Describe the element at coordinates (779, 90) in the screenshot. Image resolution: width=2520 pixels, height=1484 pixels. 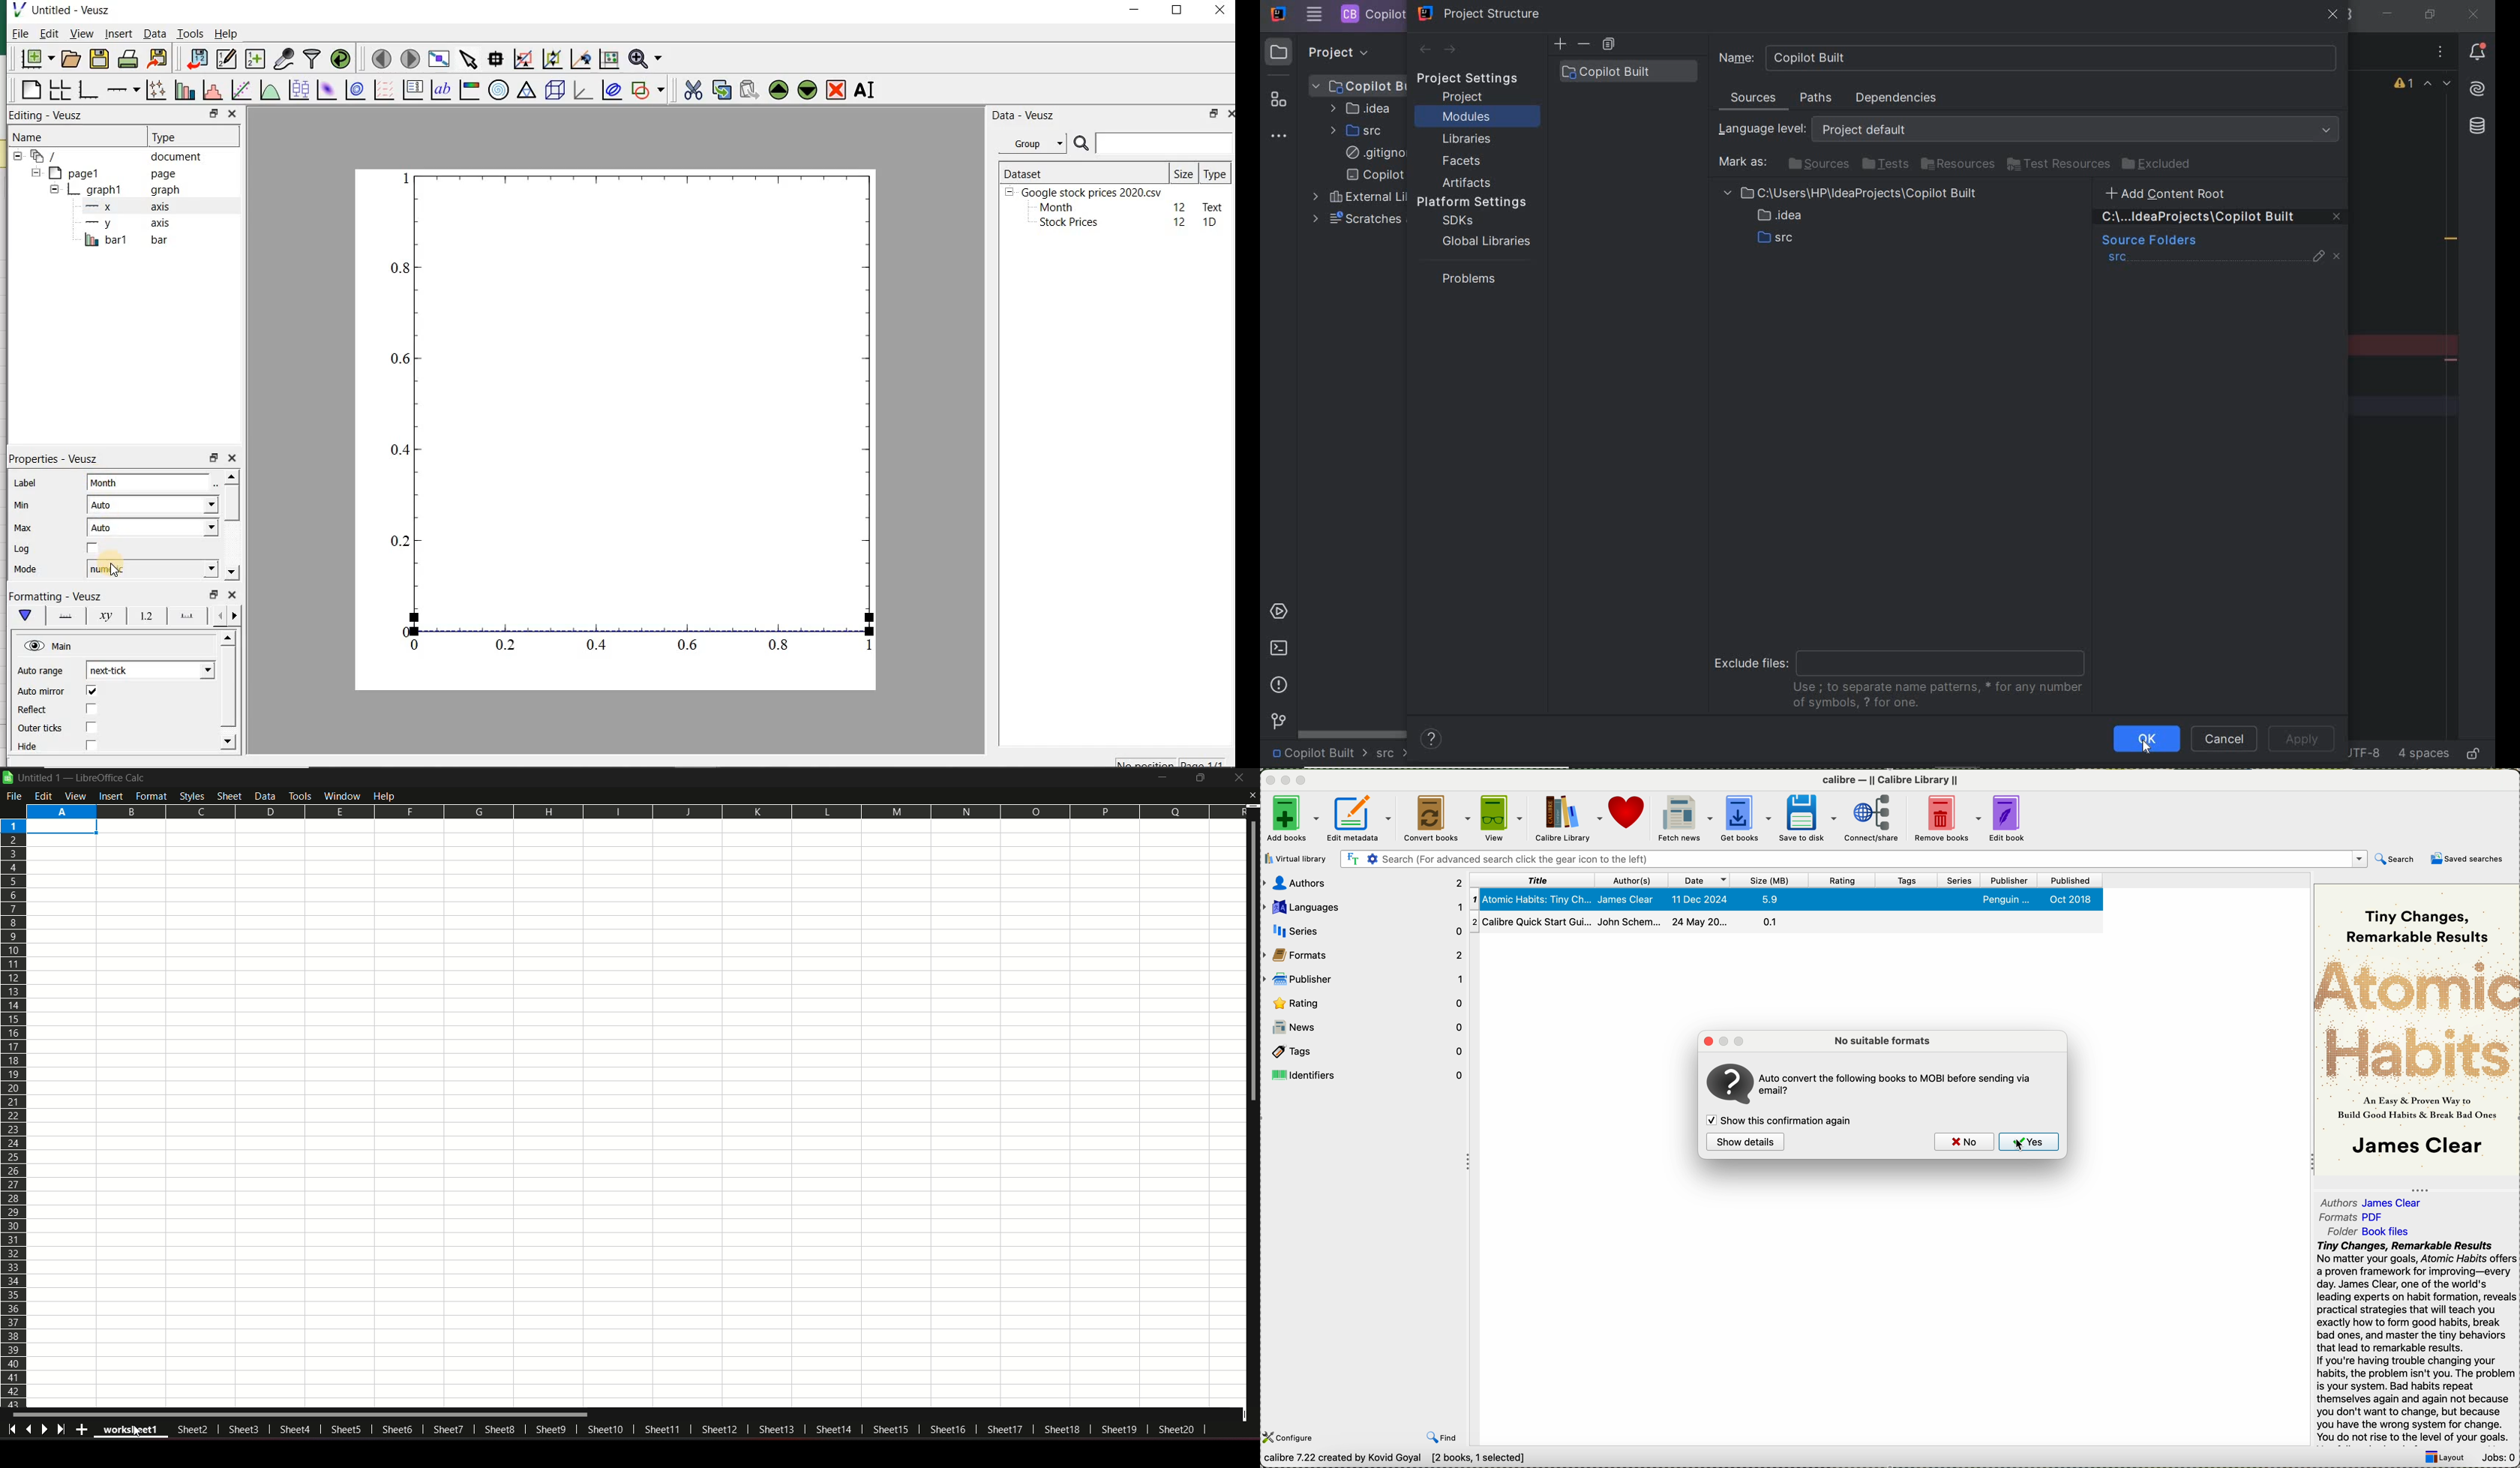
I see `move the selected widget up` at that location.